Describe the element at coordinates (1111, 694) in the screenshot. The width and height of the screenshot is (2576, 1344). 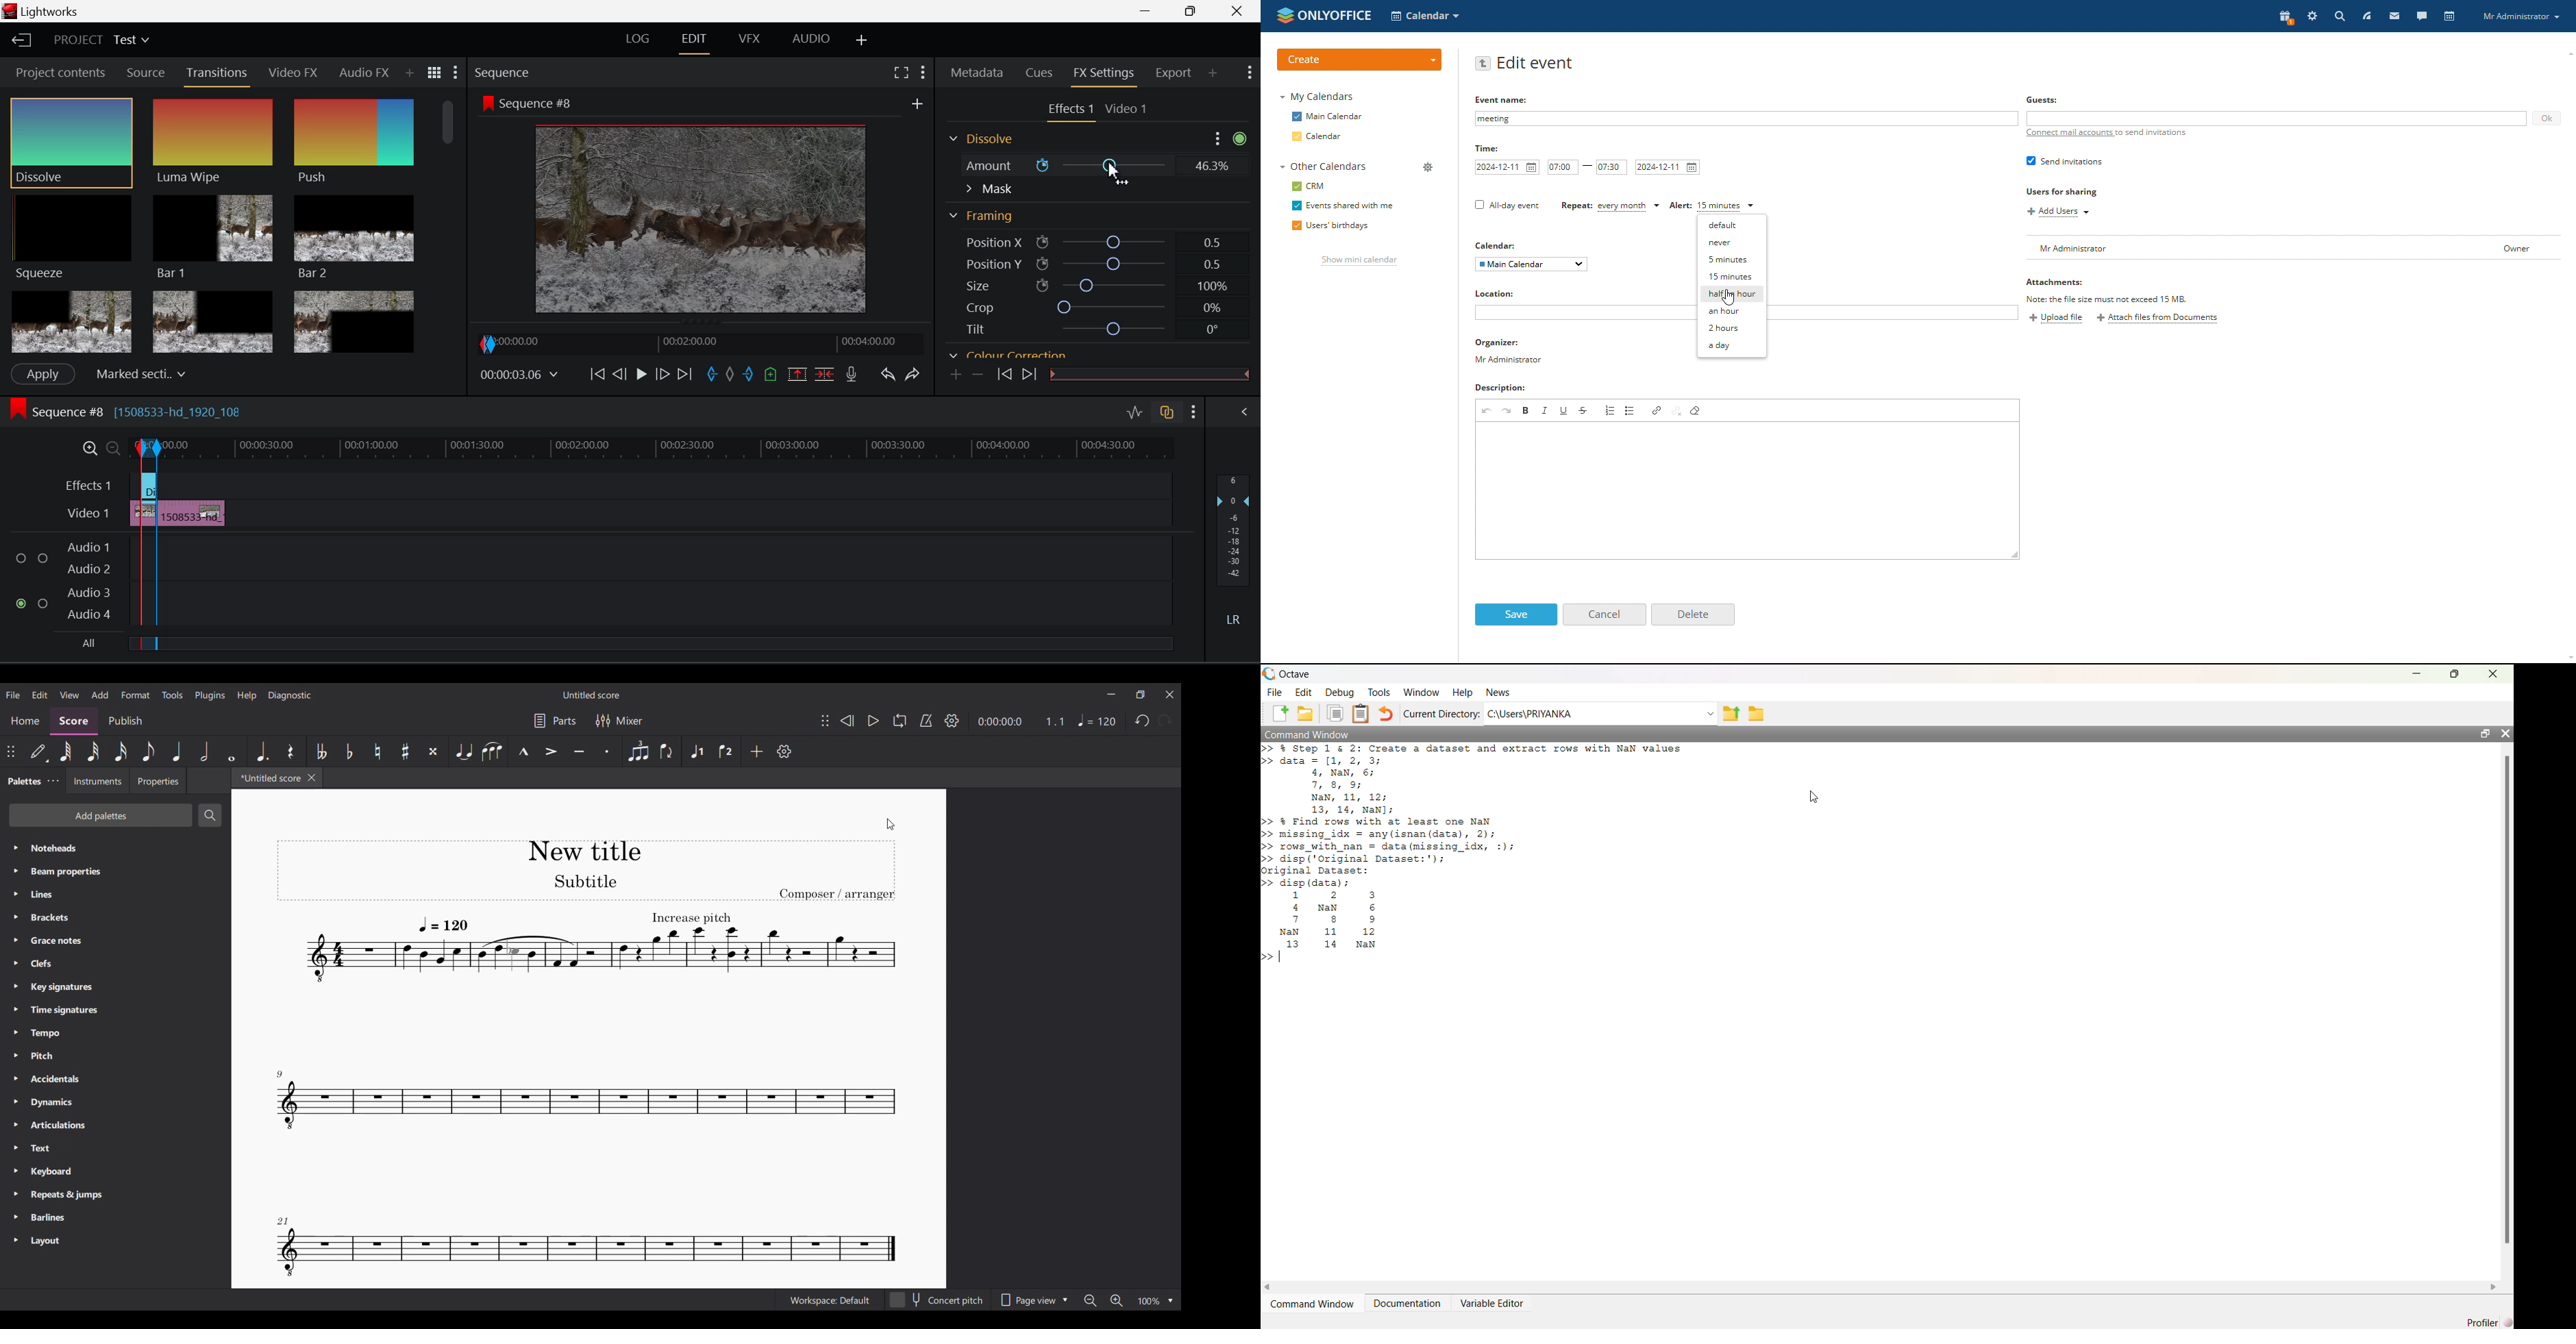
I see `Minimize` at that location.